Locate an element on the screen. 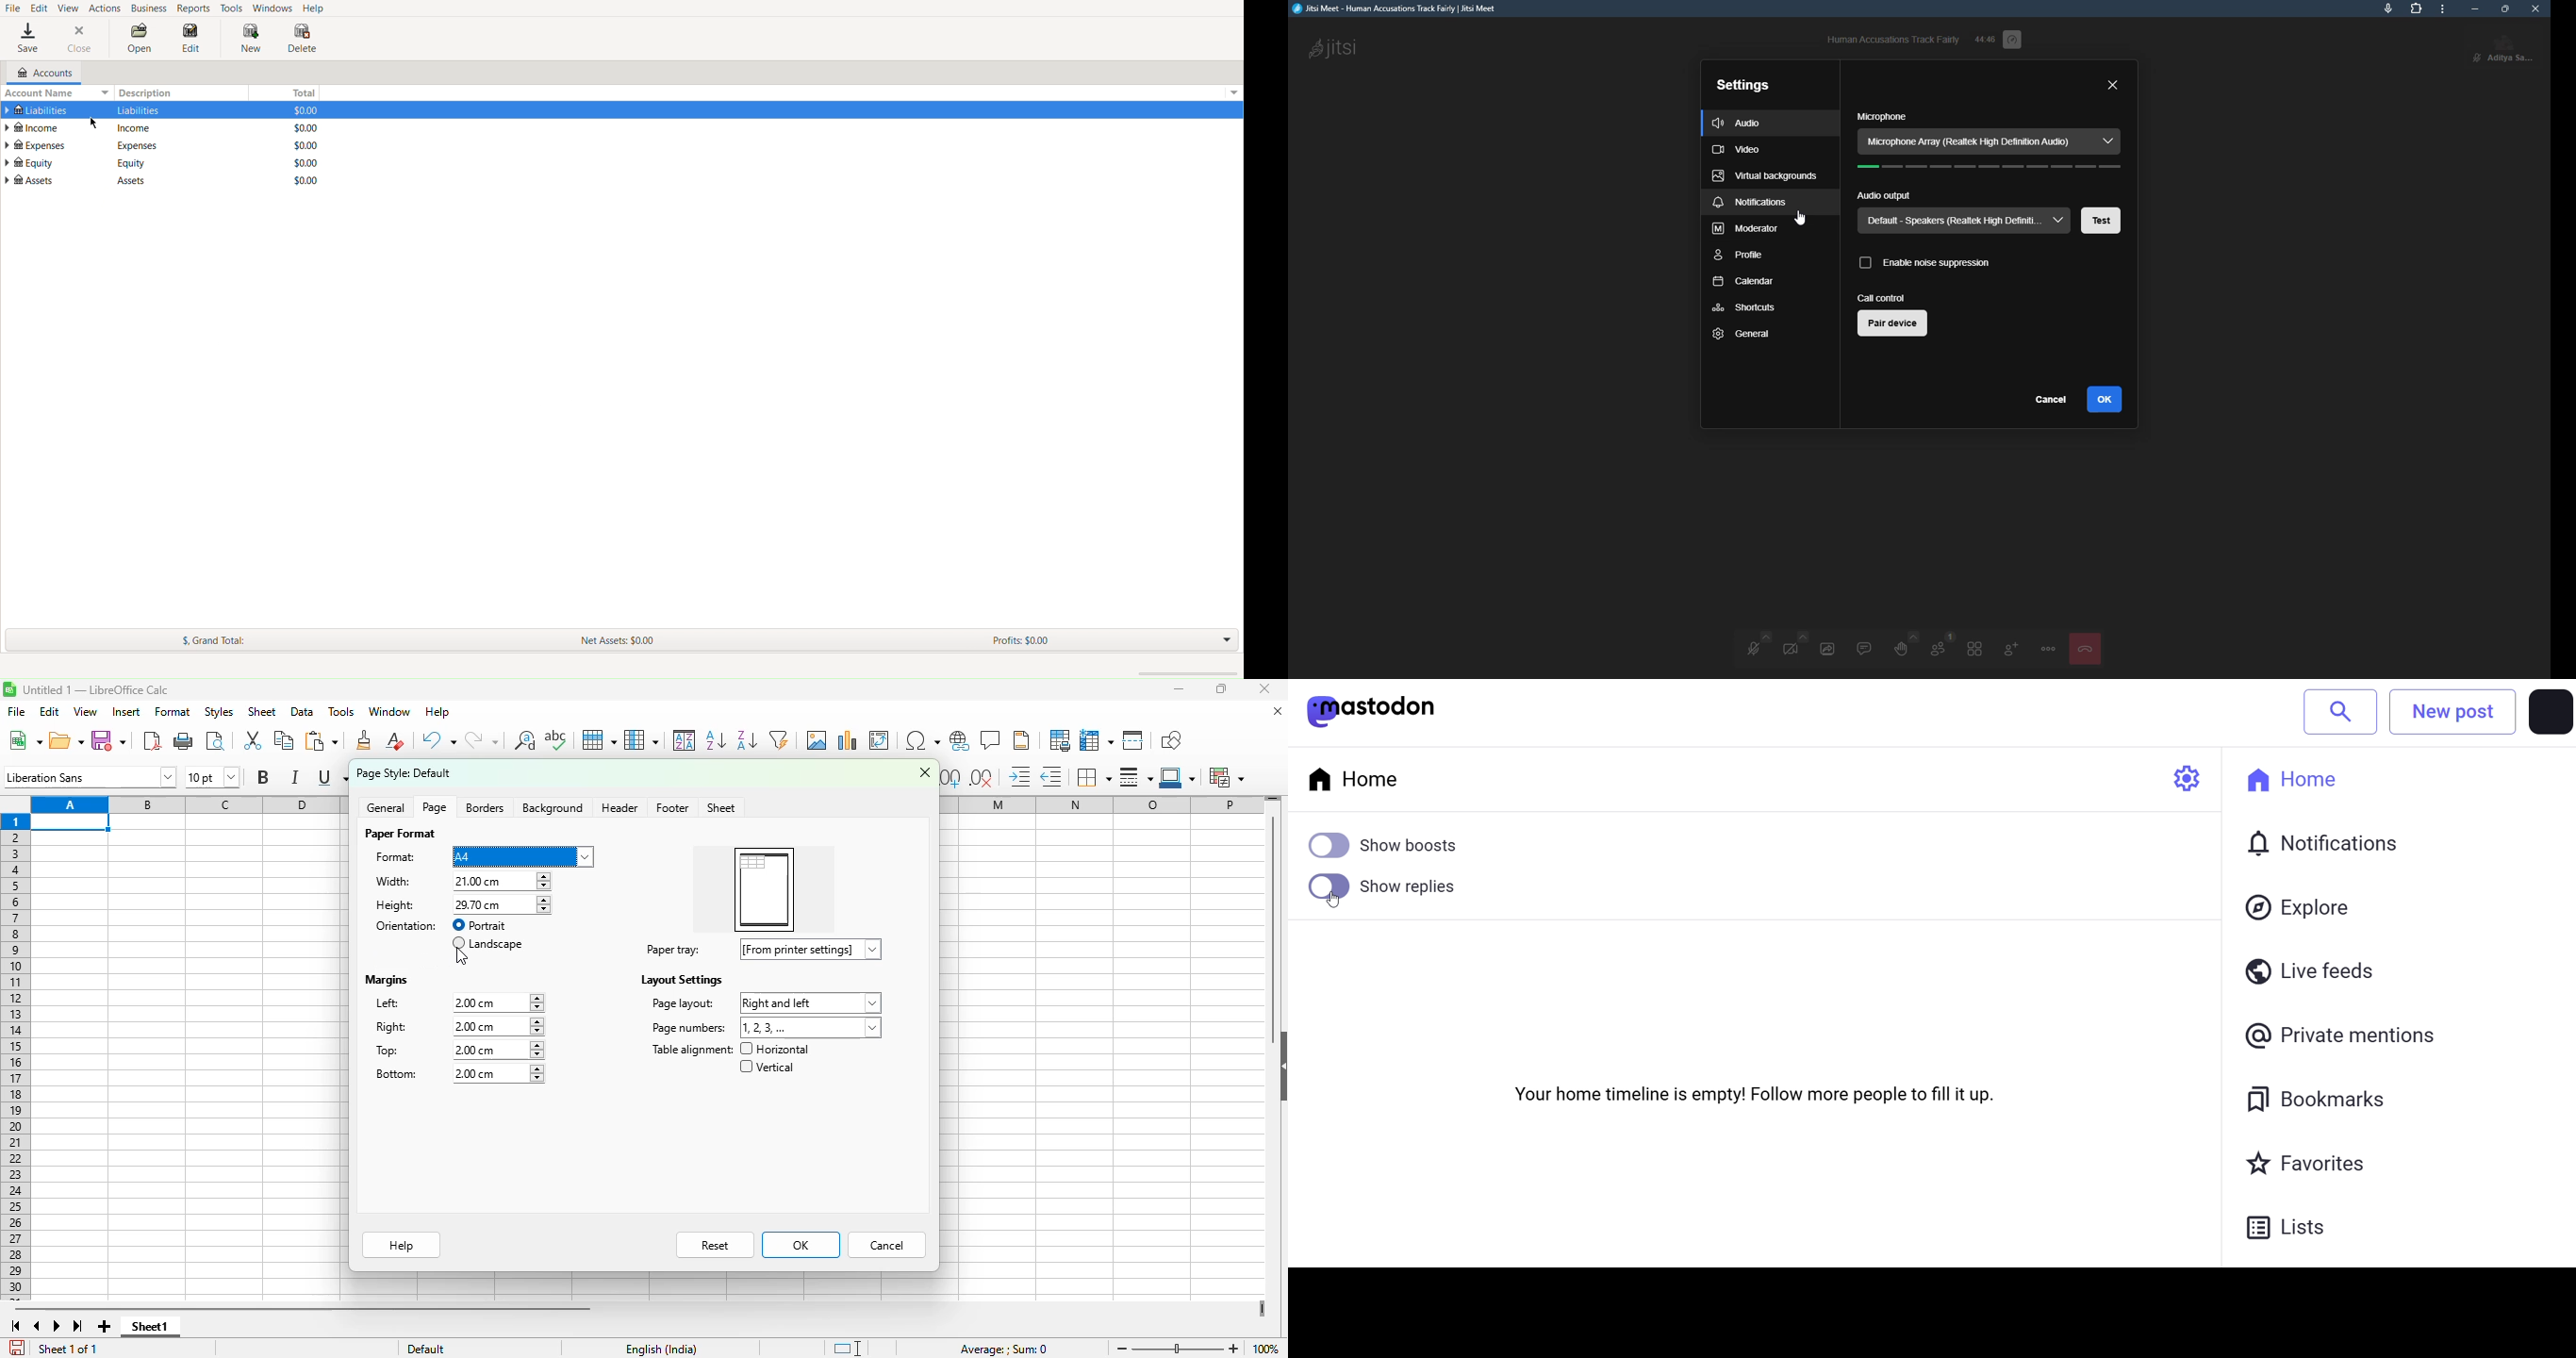 The width and height of the screenshot is (2576, 1372). close is located at coordinates (925, 771).